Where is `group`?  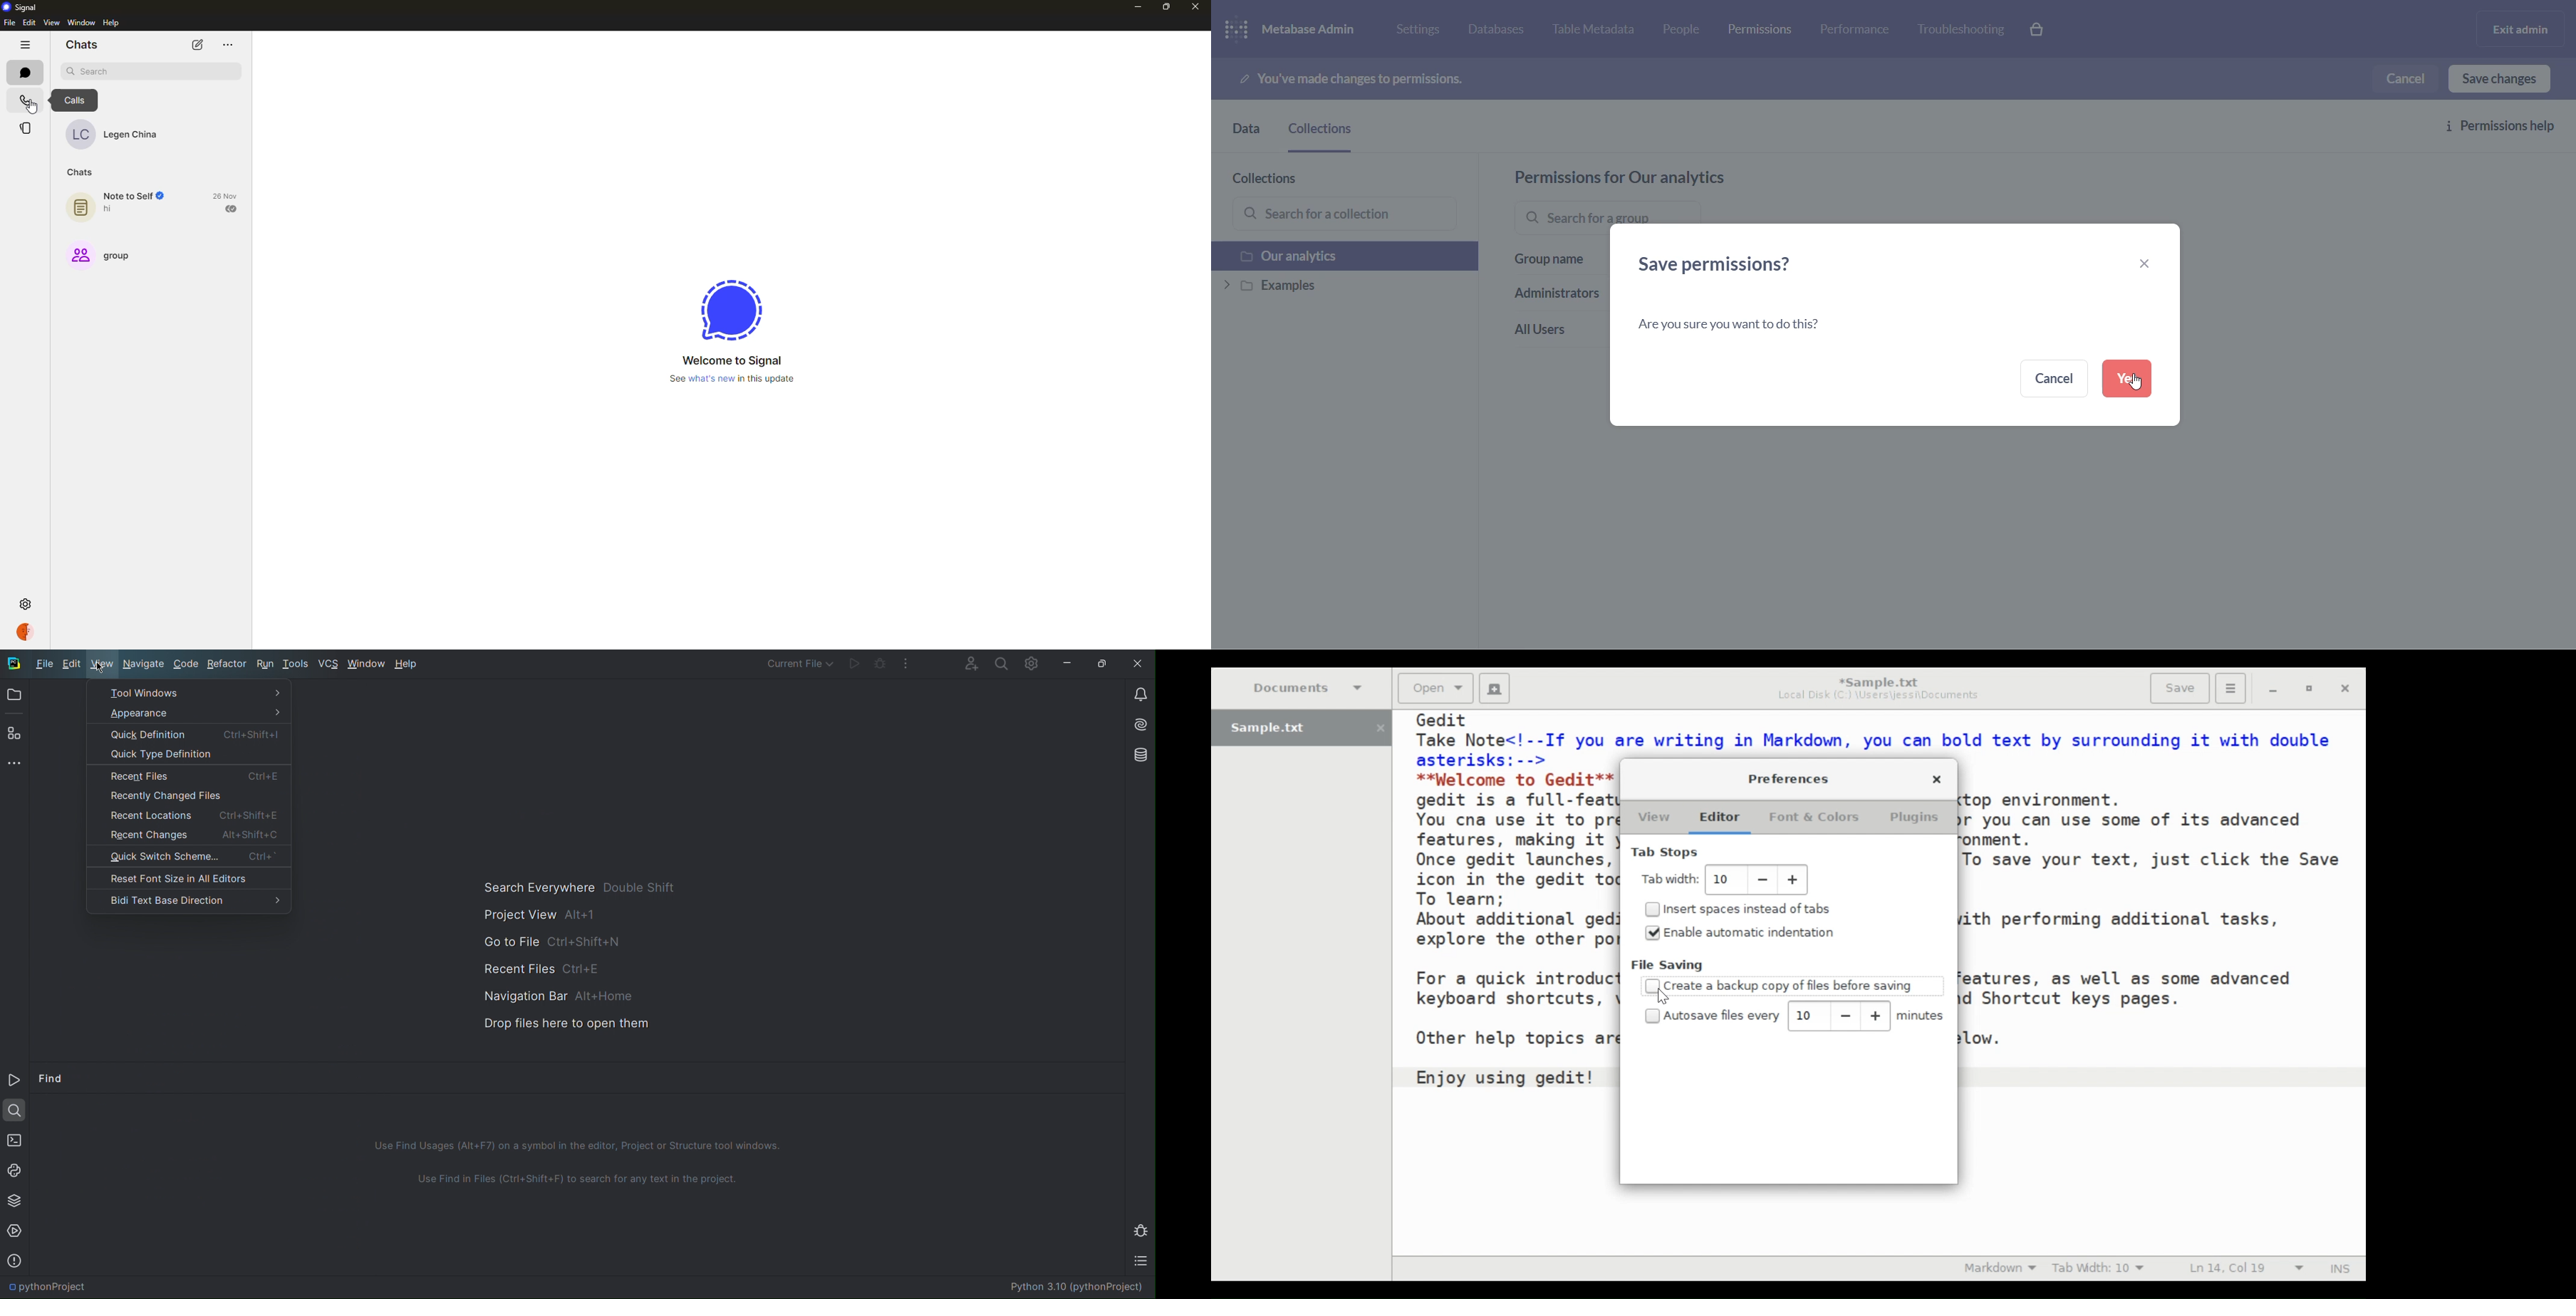 group is located at coordinates (112, 254).